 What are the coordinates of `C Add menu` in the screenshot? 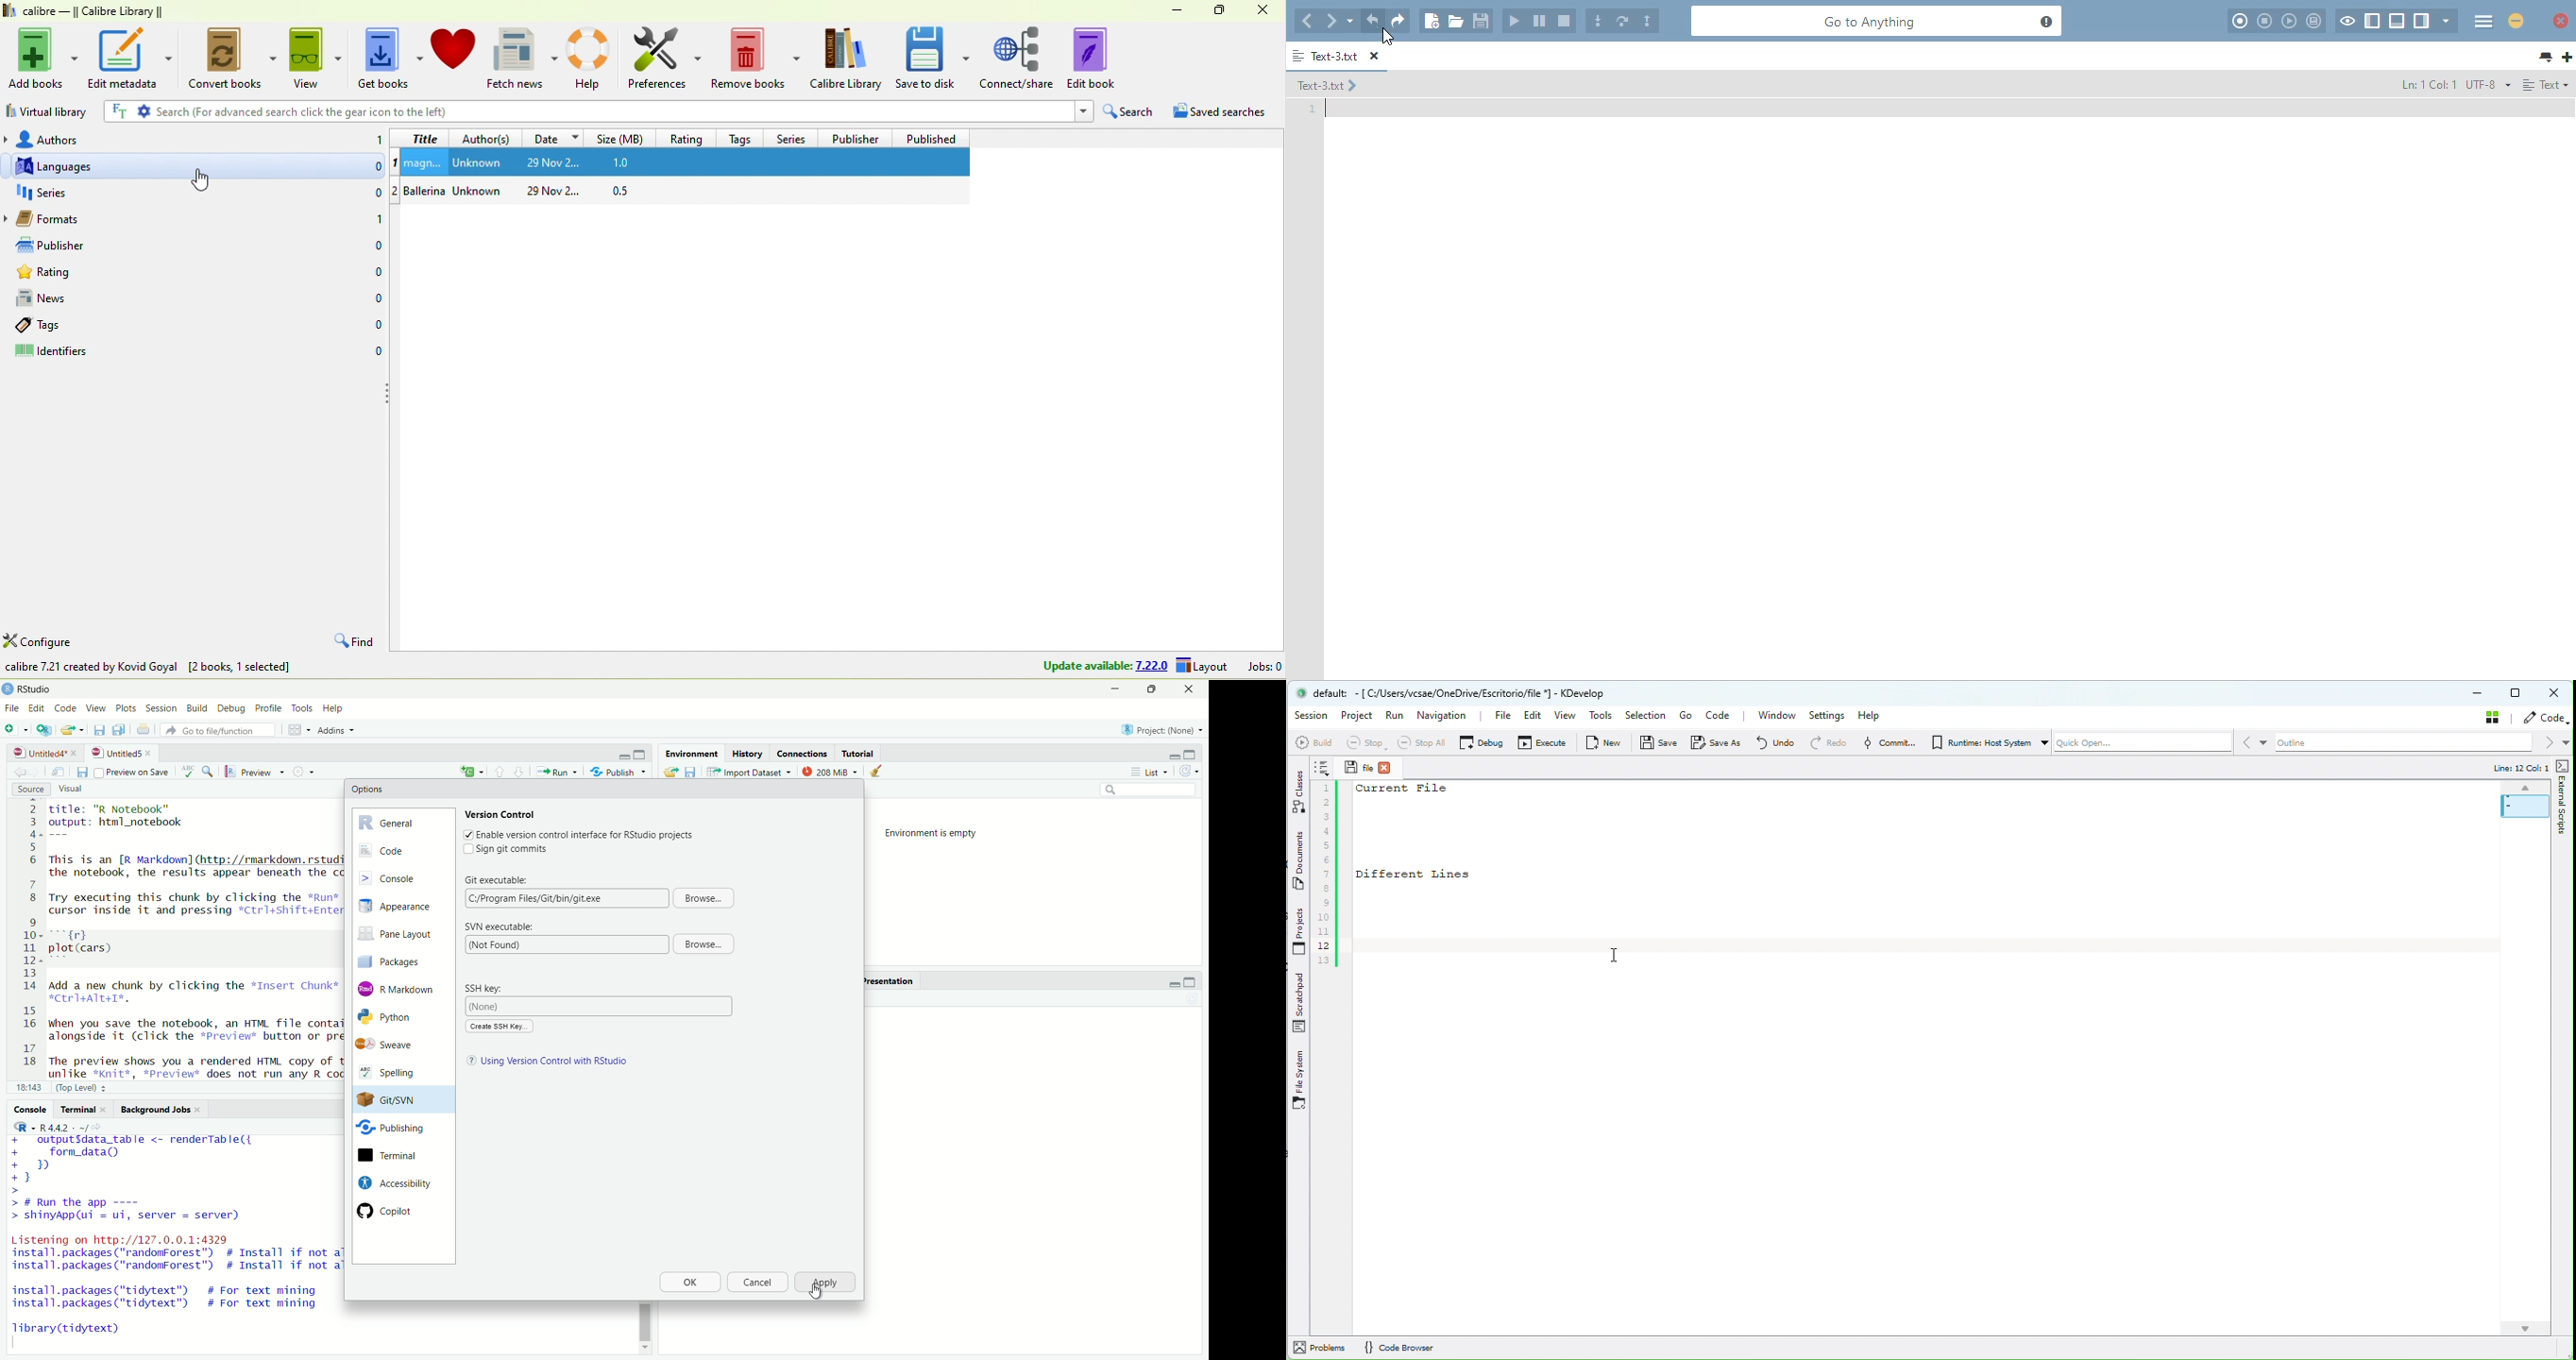 It's located at (472, 770).